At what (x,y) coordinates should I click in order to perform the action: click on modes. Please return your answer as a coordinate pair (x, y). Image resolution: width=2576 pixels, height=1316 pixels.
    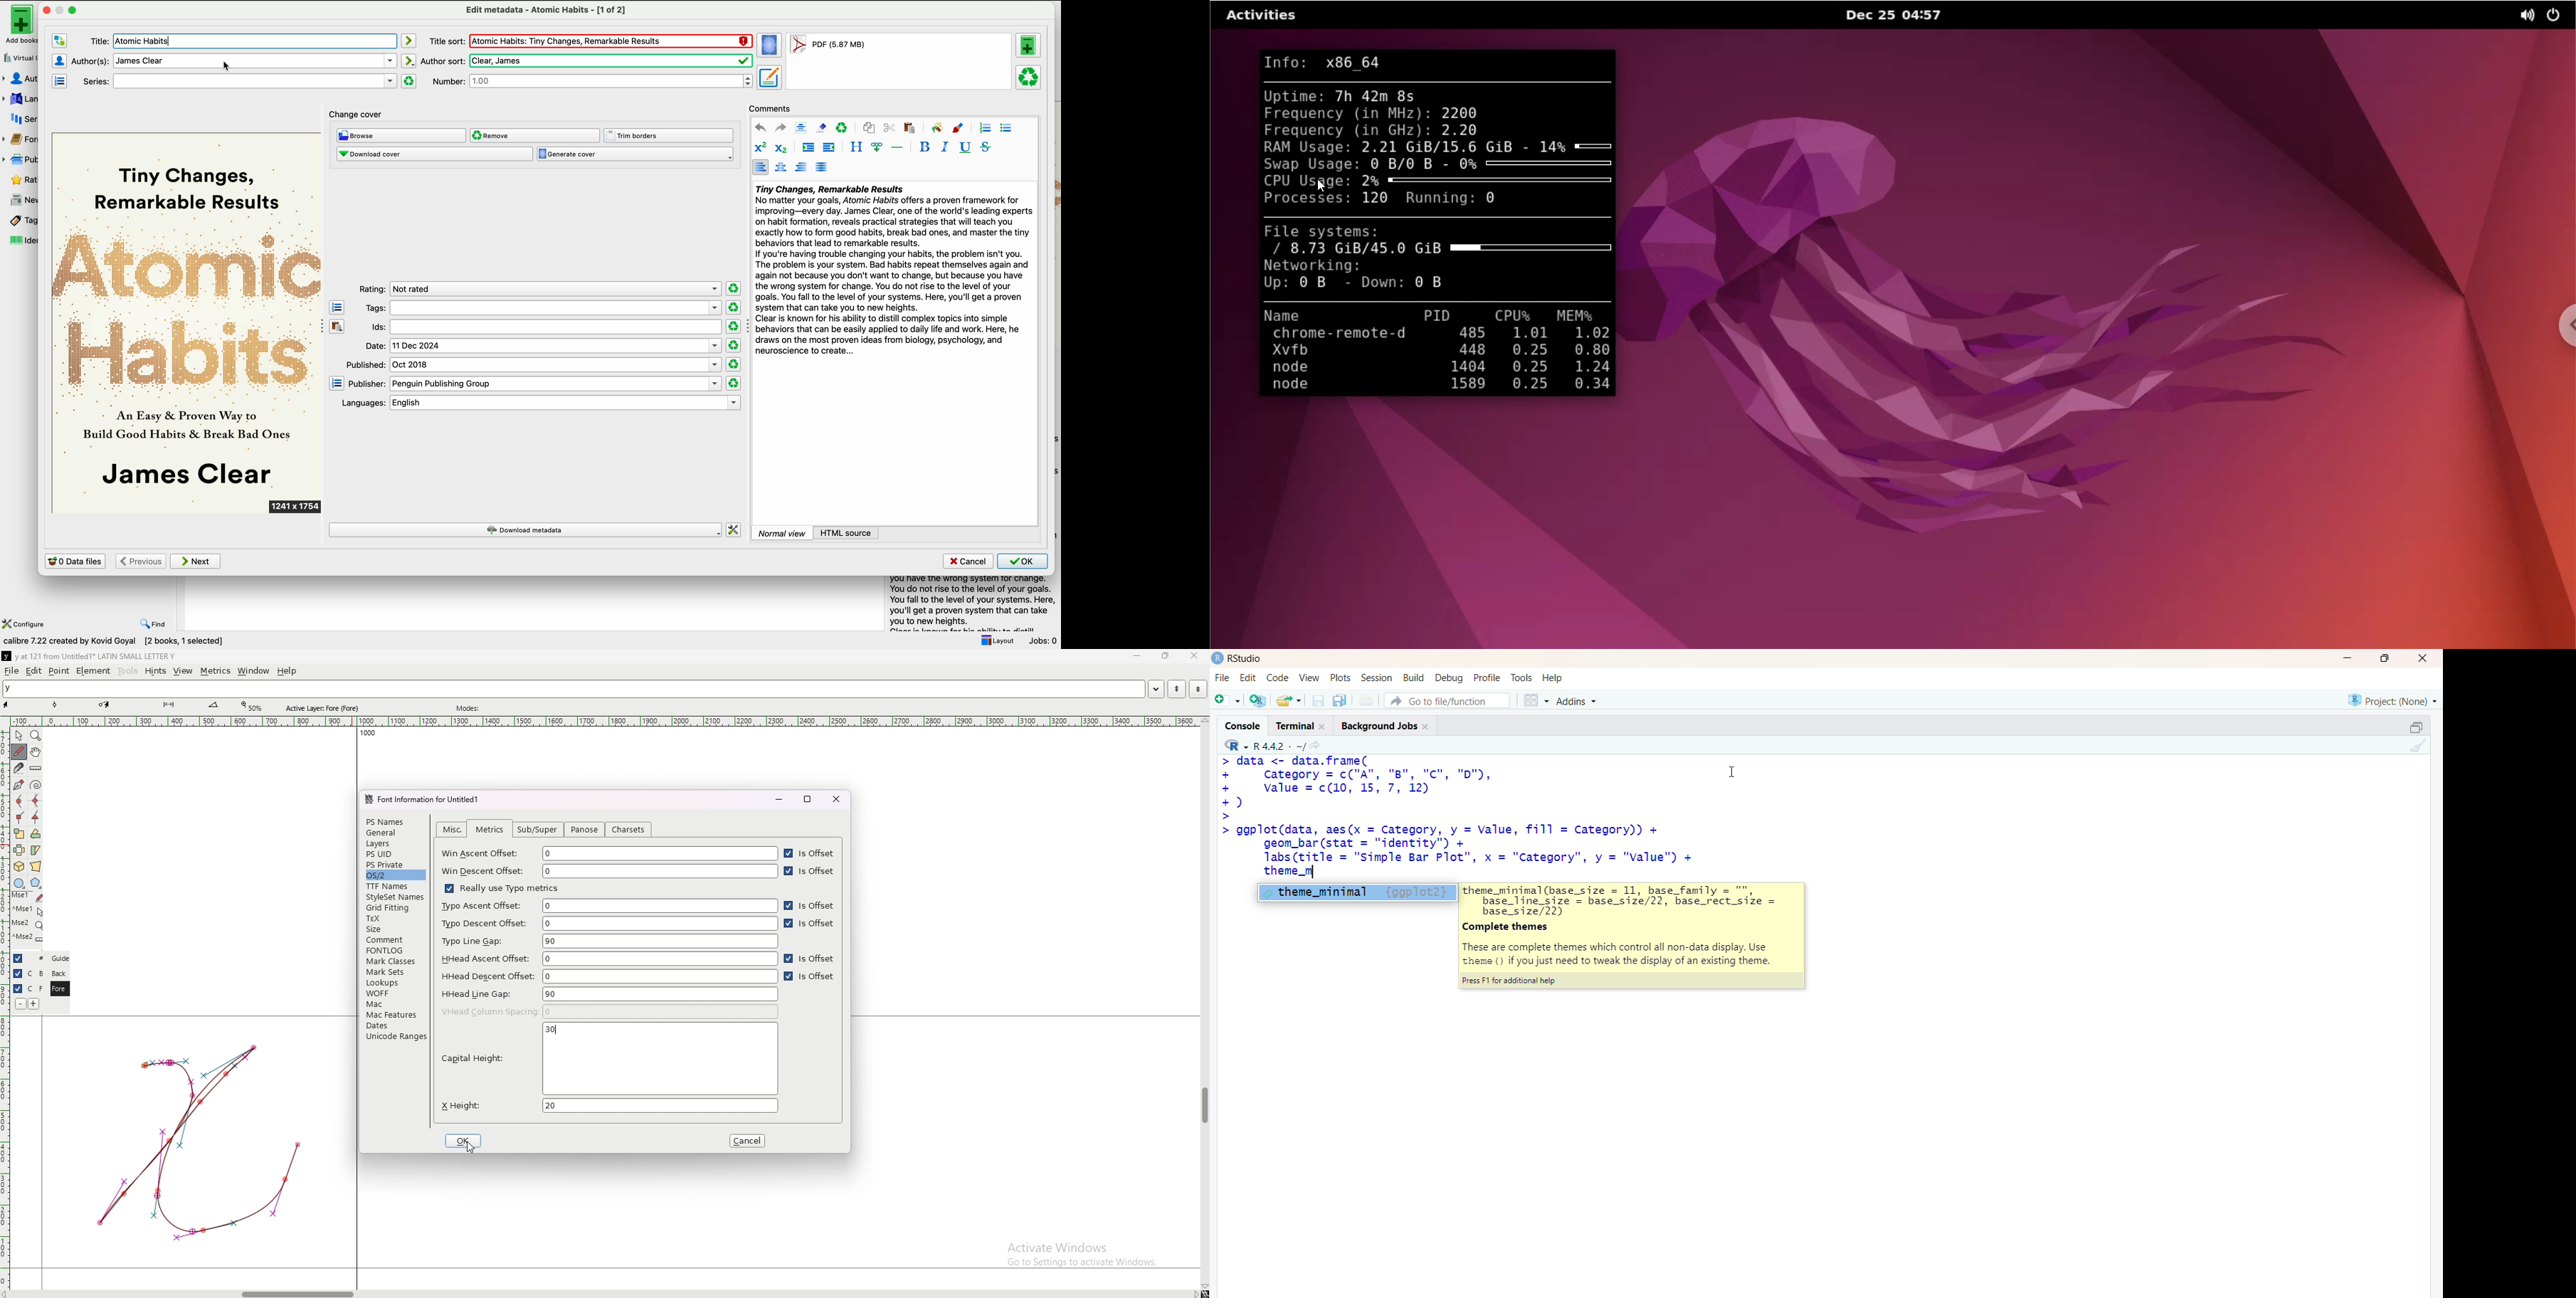
    Looking at the image, I should click on (469, 708).